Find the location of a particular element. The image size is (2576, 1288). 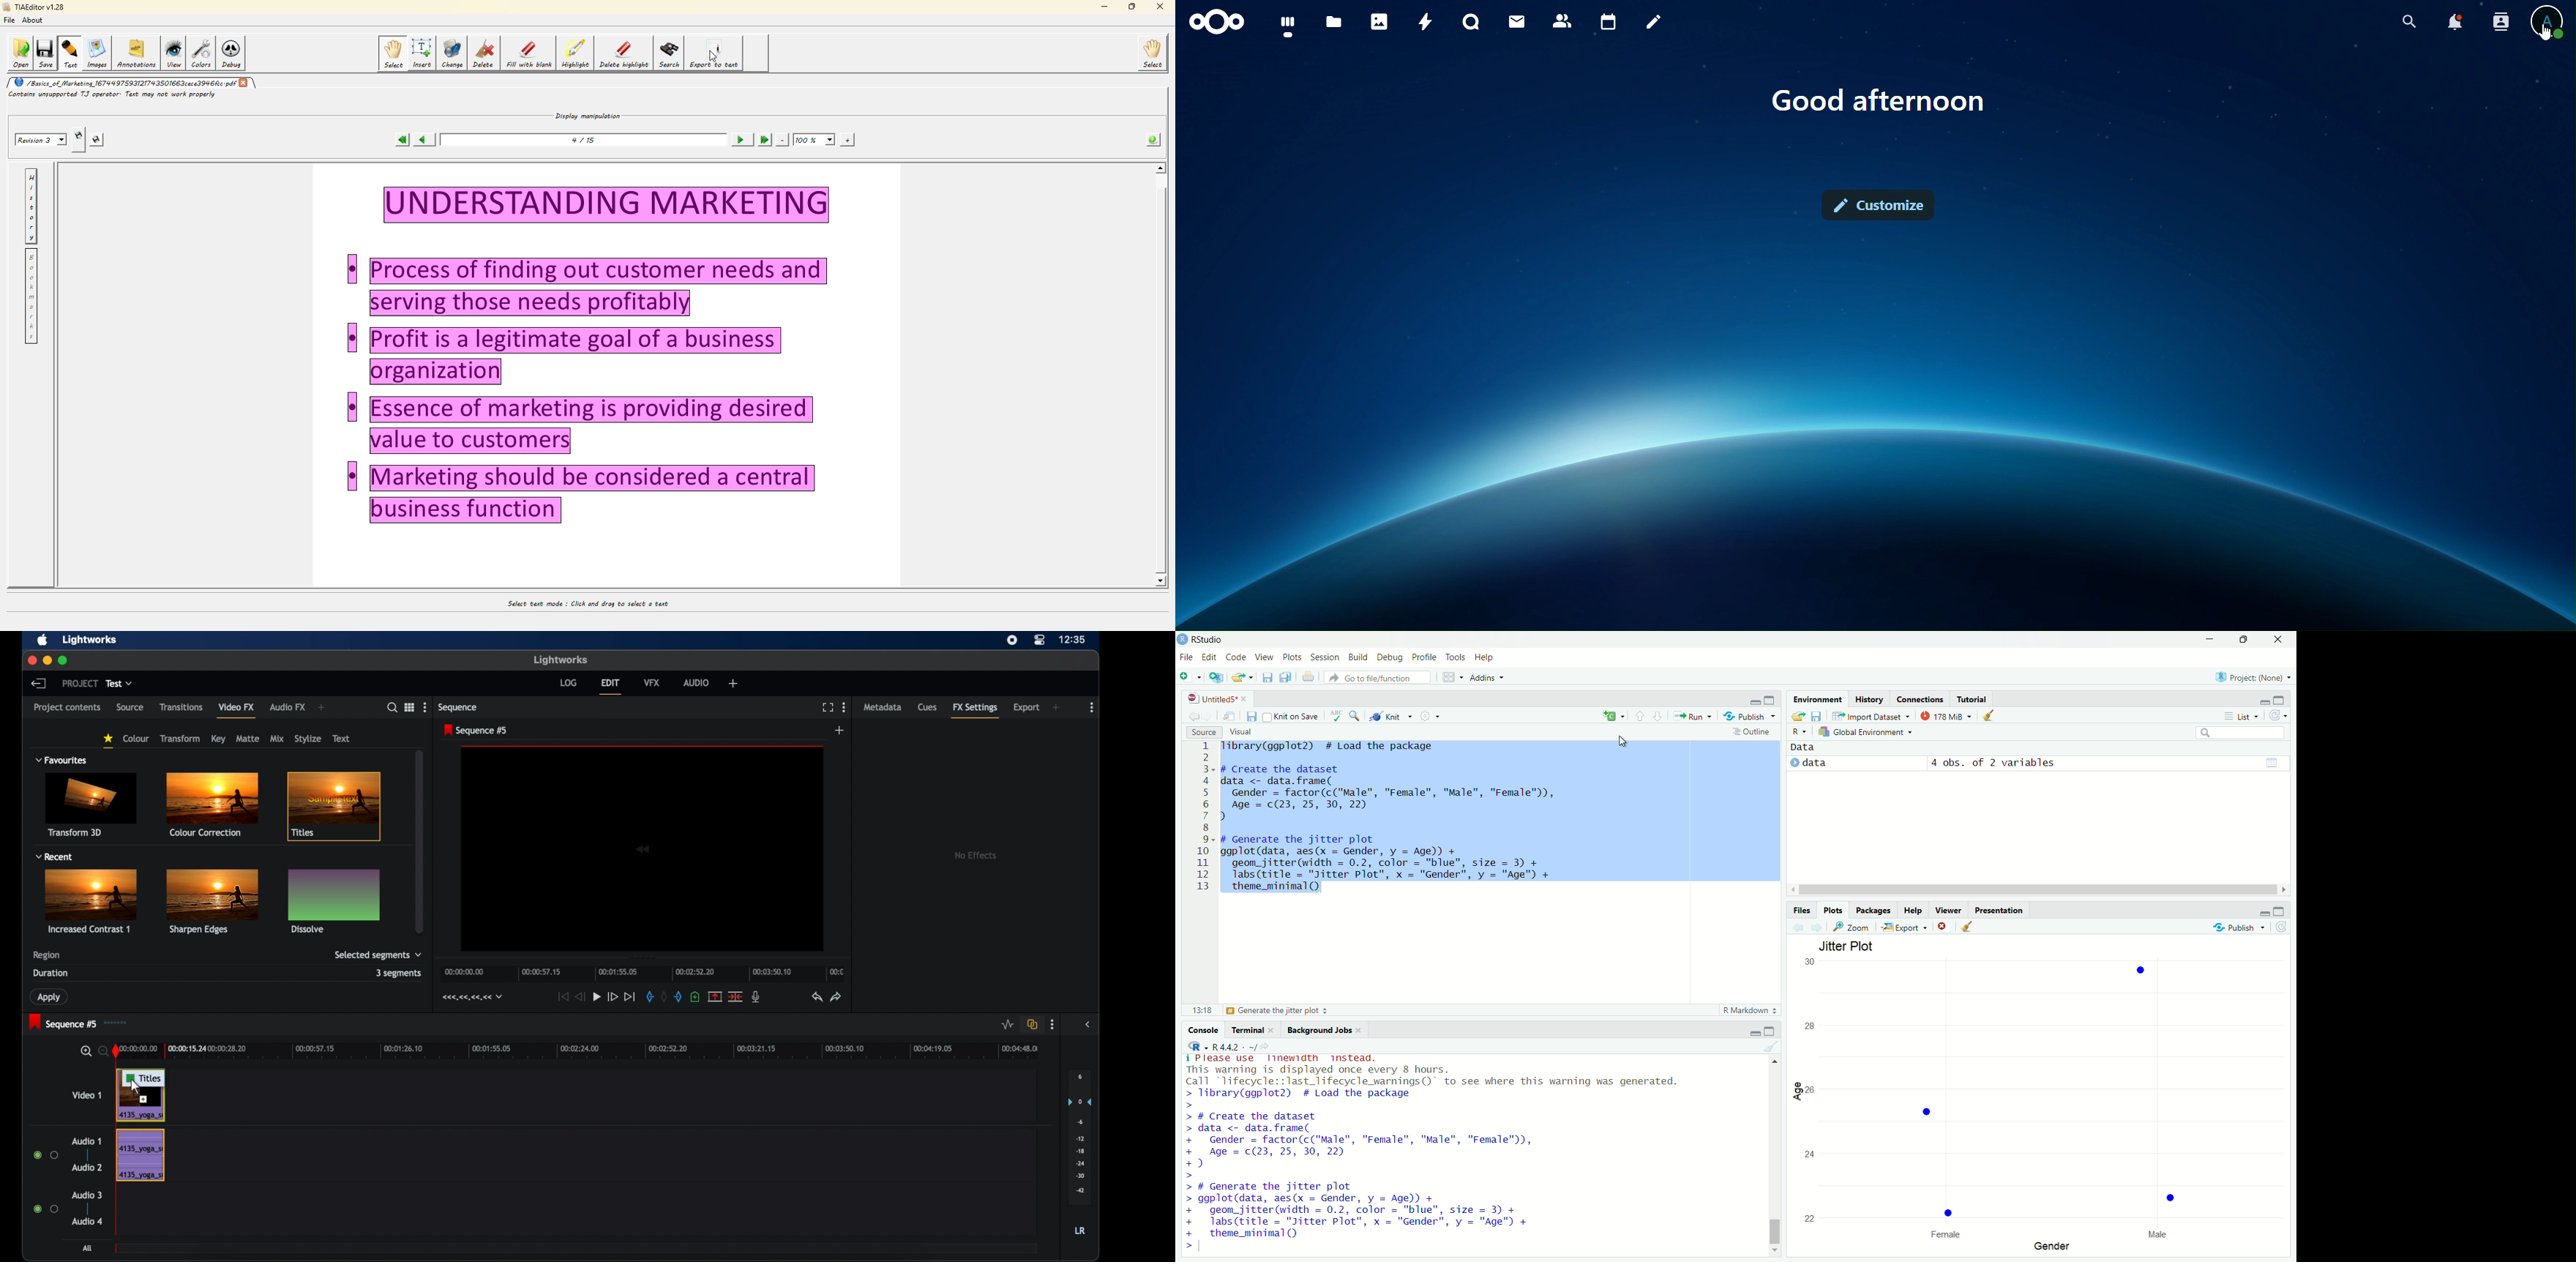

calendar is located at coordinates (1608, 23).